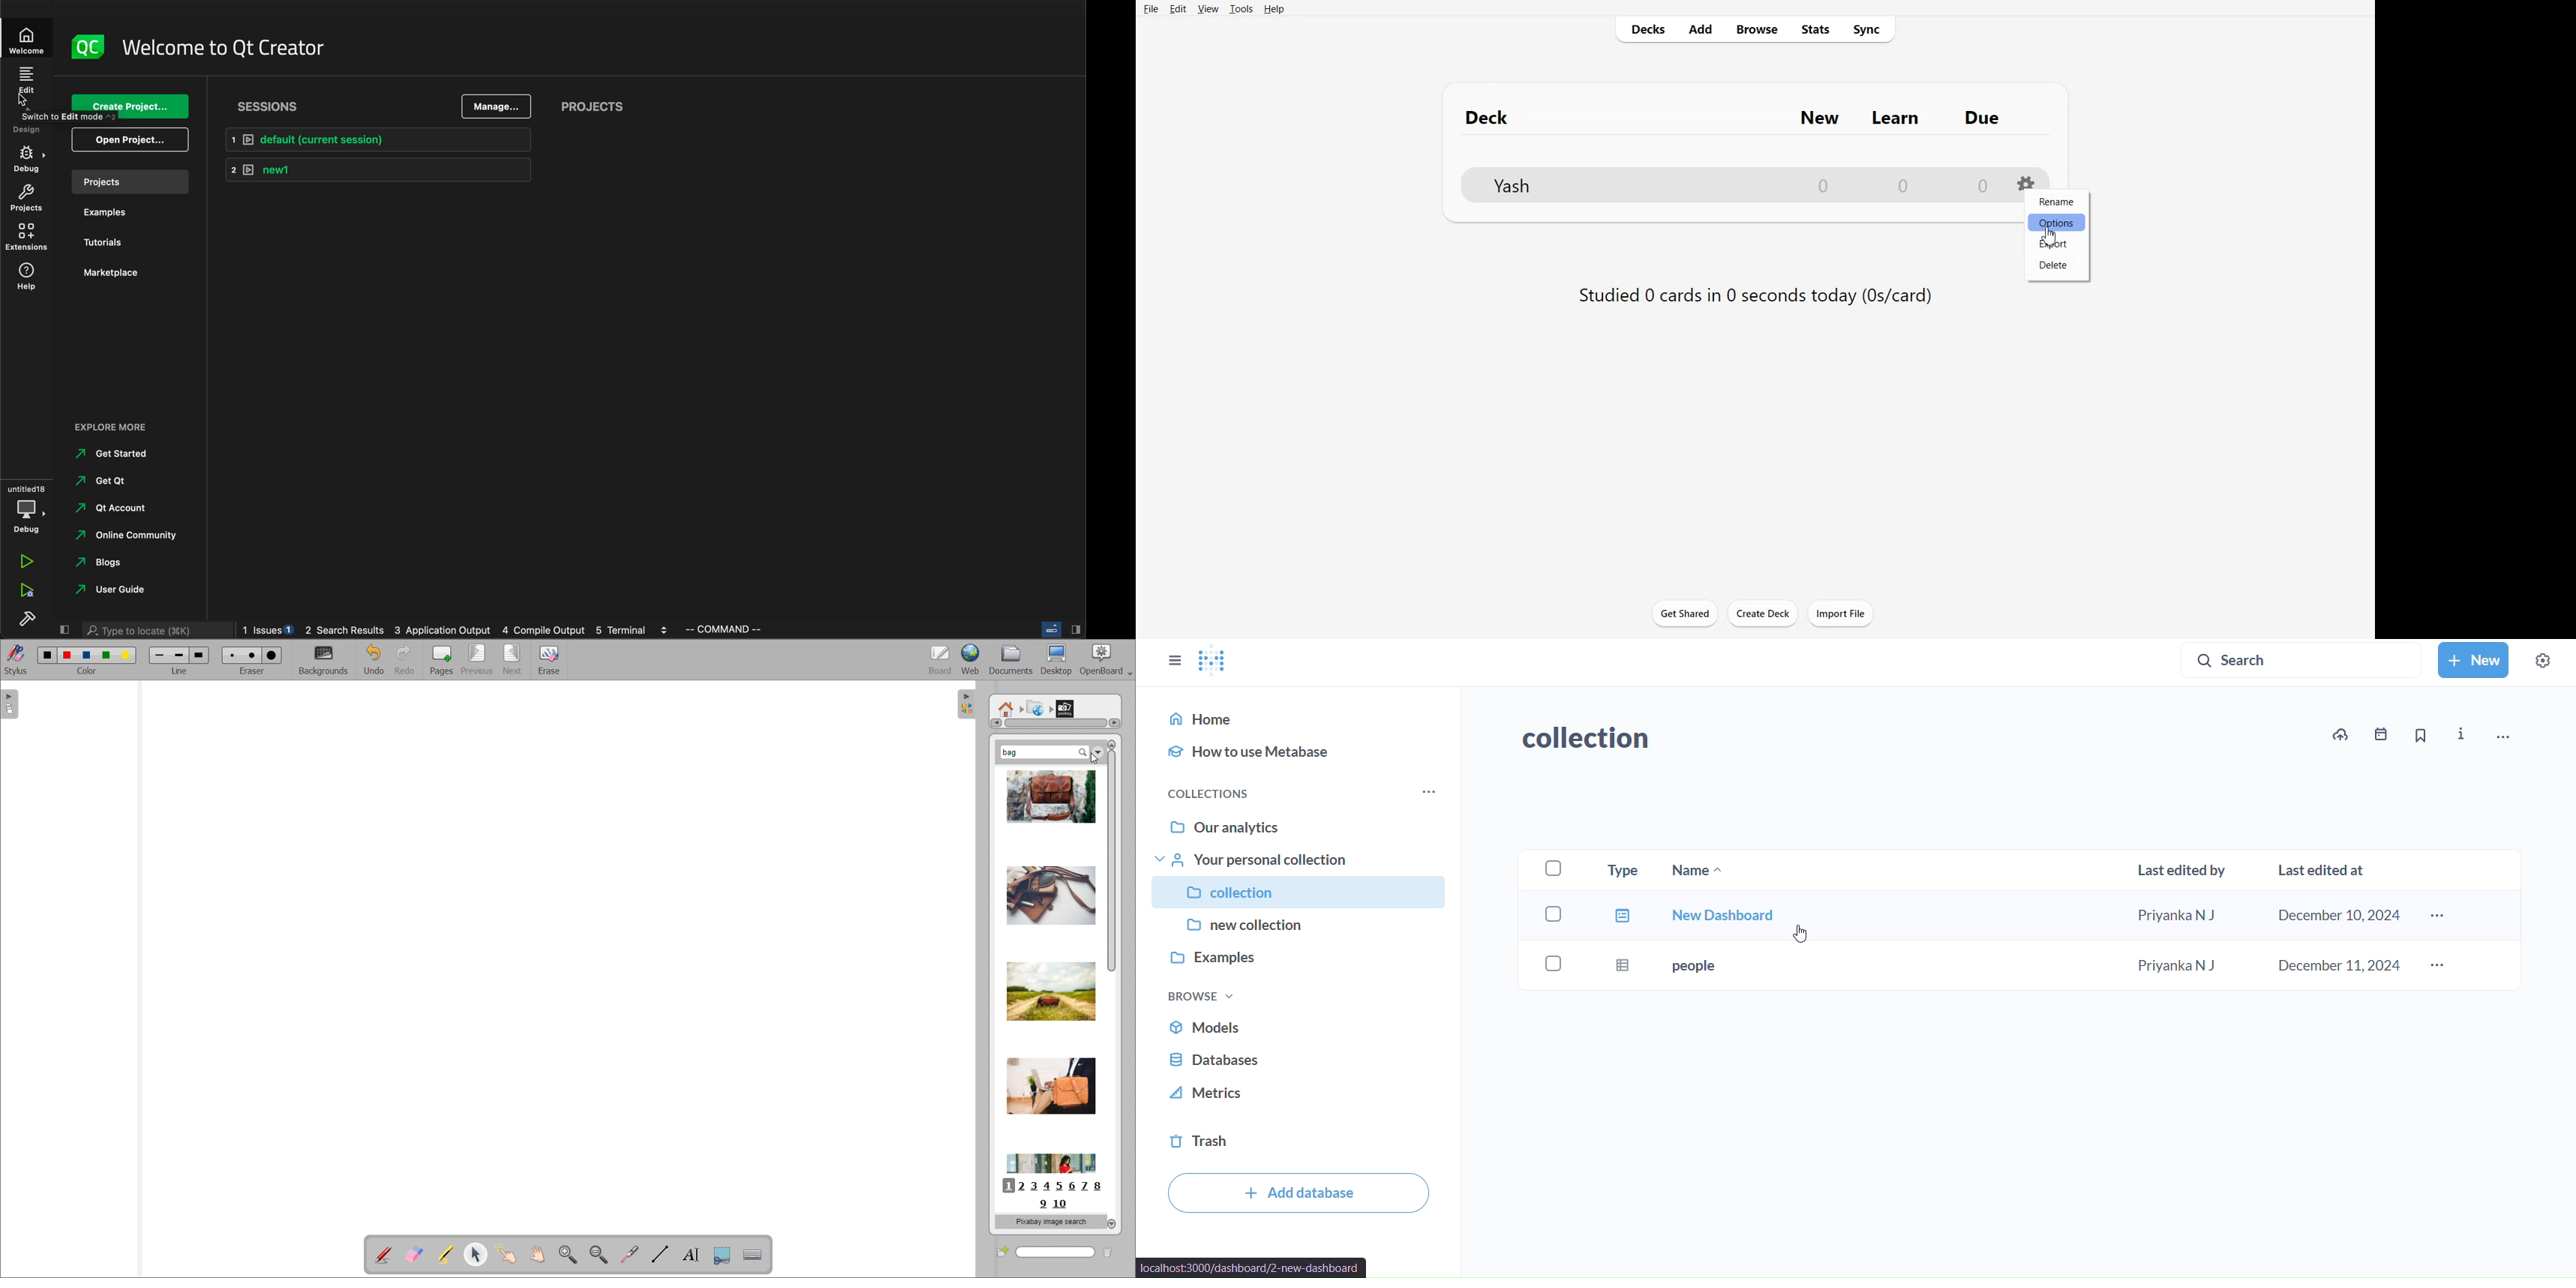 This screenshot has height=1288, width=2576. Describe the element at coordinates (28, 277) in the screenshot. I see `help` at that location.